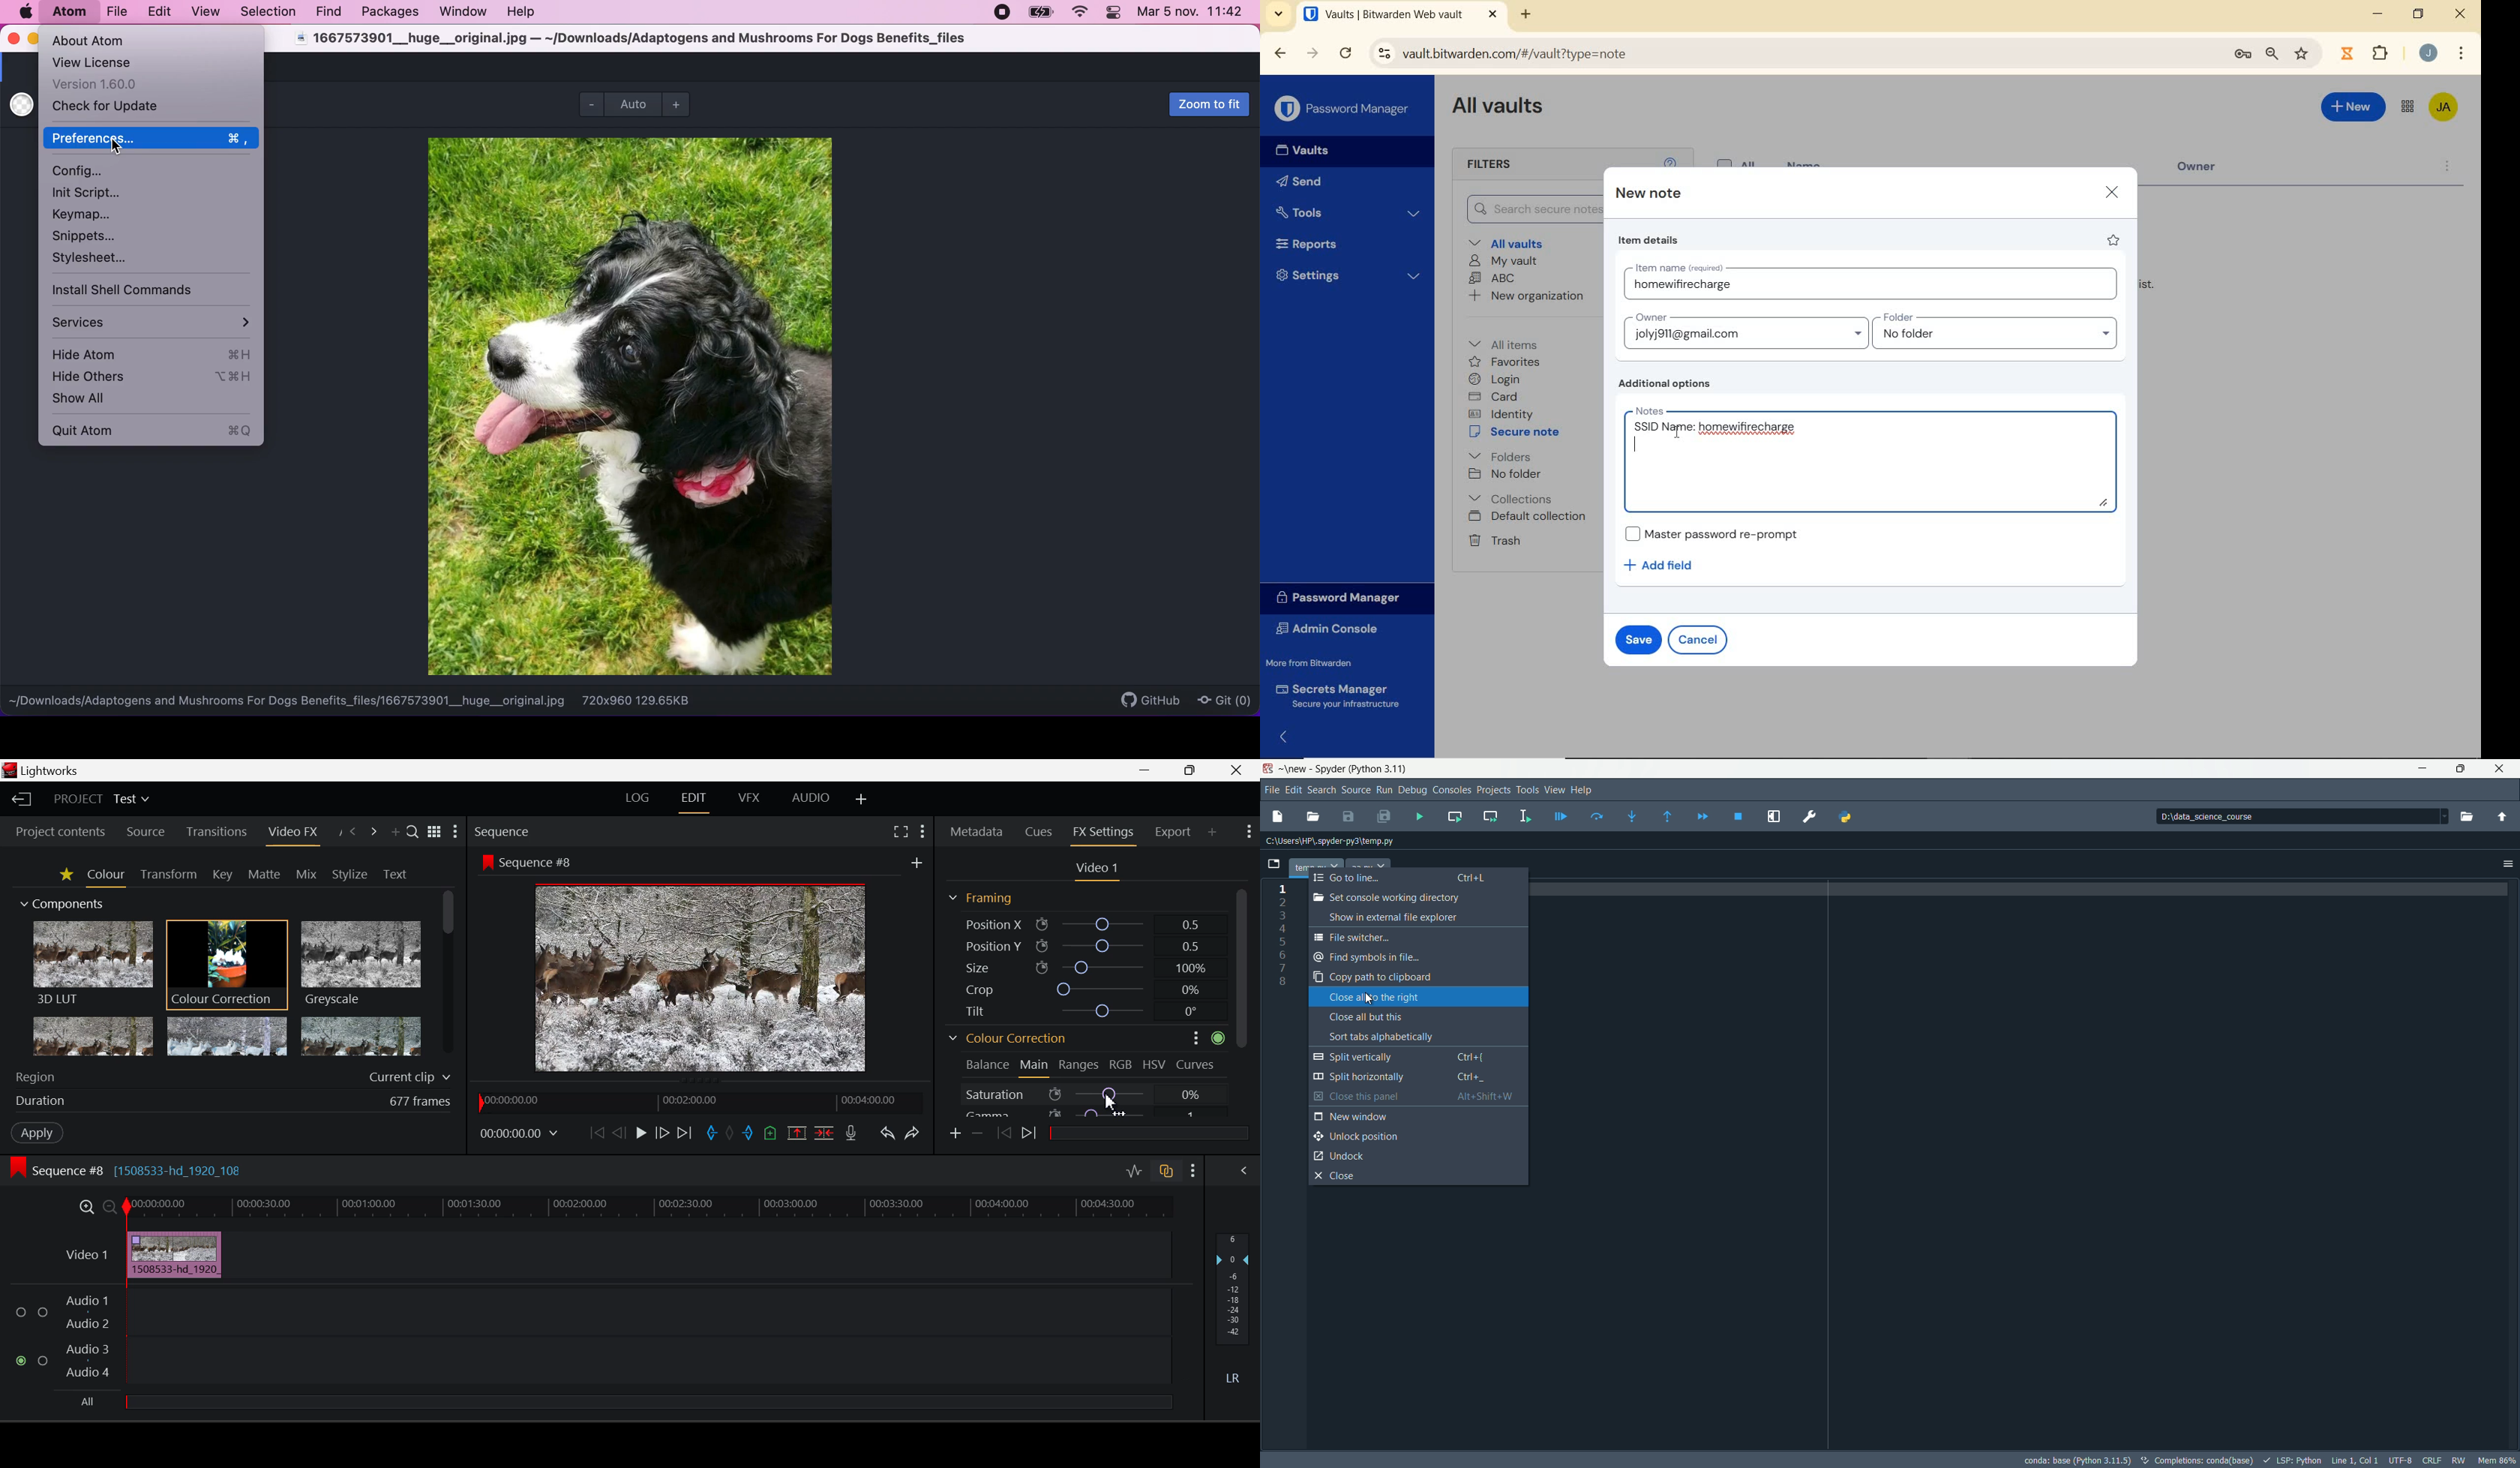 The image size is (2520, 1484). Describe the element at coordinates (2466, 816) in the screenshot. I see `browse a working directory` at that location.